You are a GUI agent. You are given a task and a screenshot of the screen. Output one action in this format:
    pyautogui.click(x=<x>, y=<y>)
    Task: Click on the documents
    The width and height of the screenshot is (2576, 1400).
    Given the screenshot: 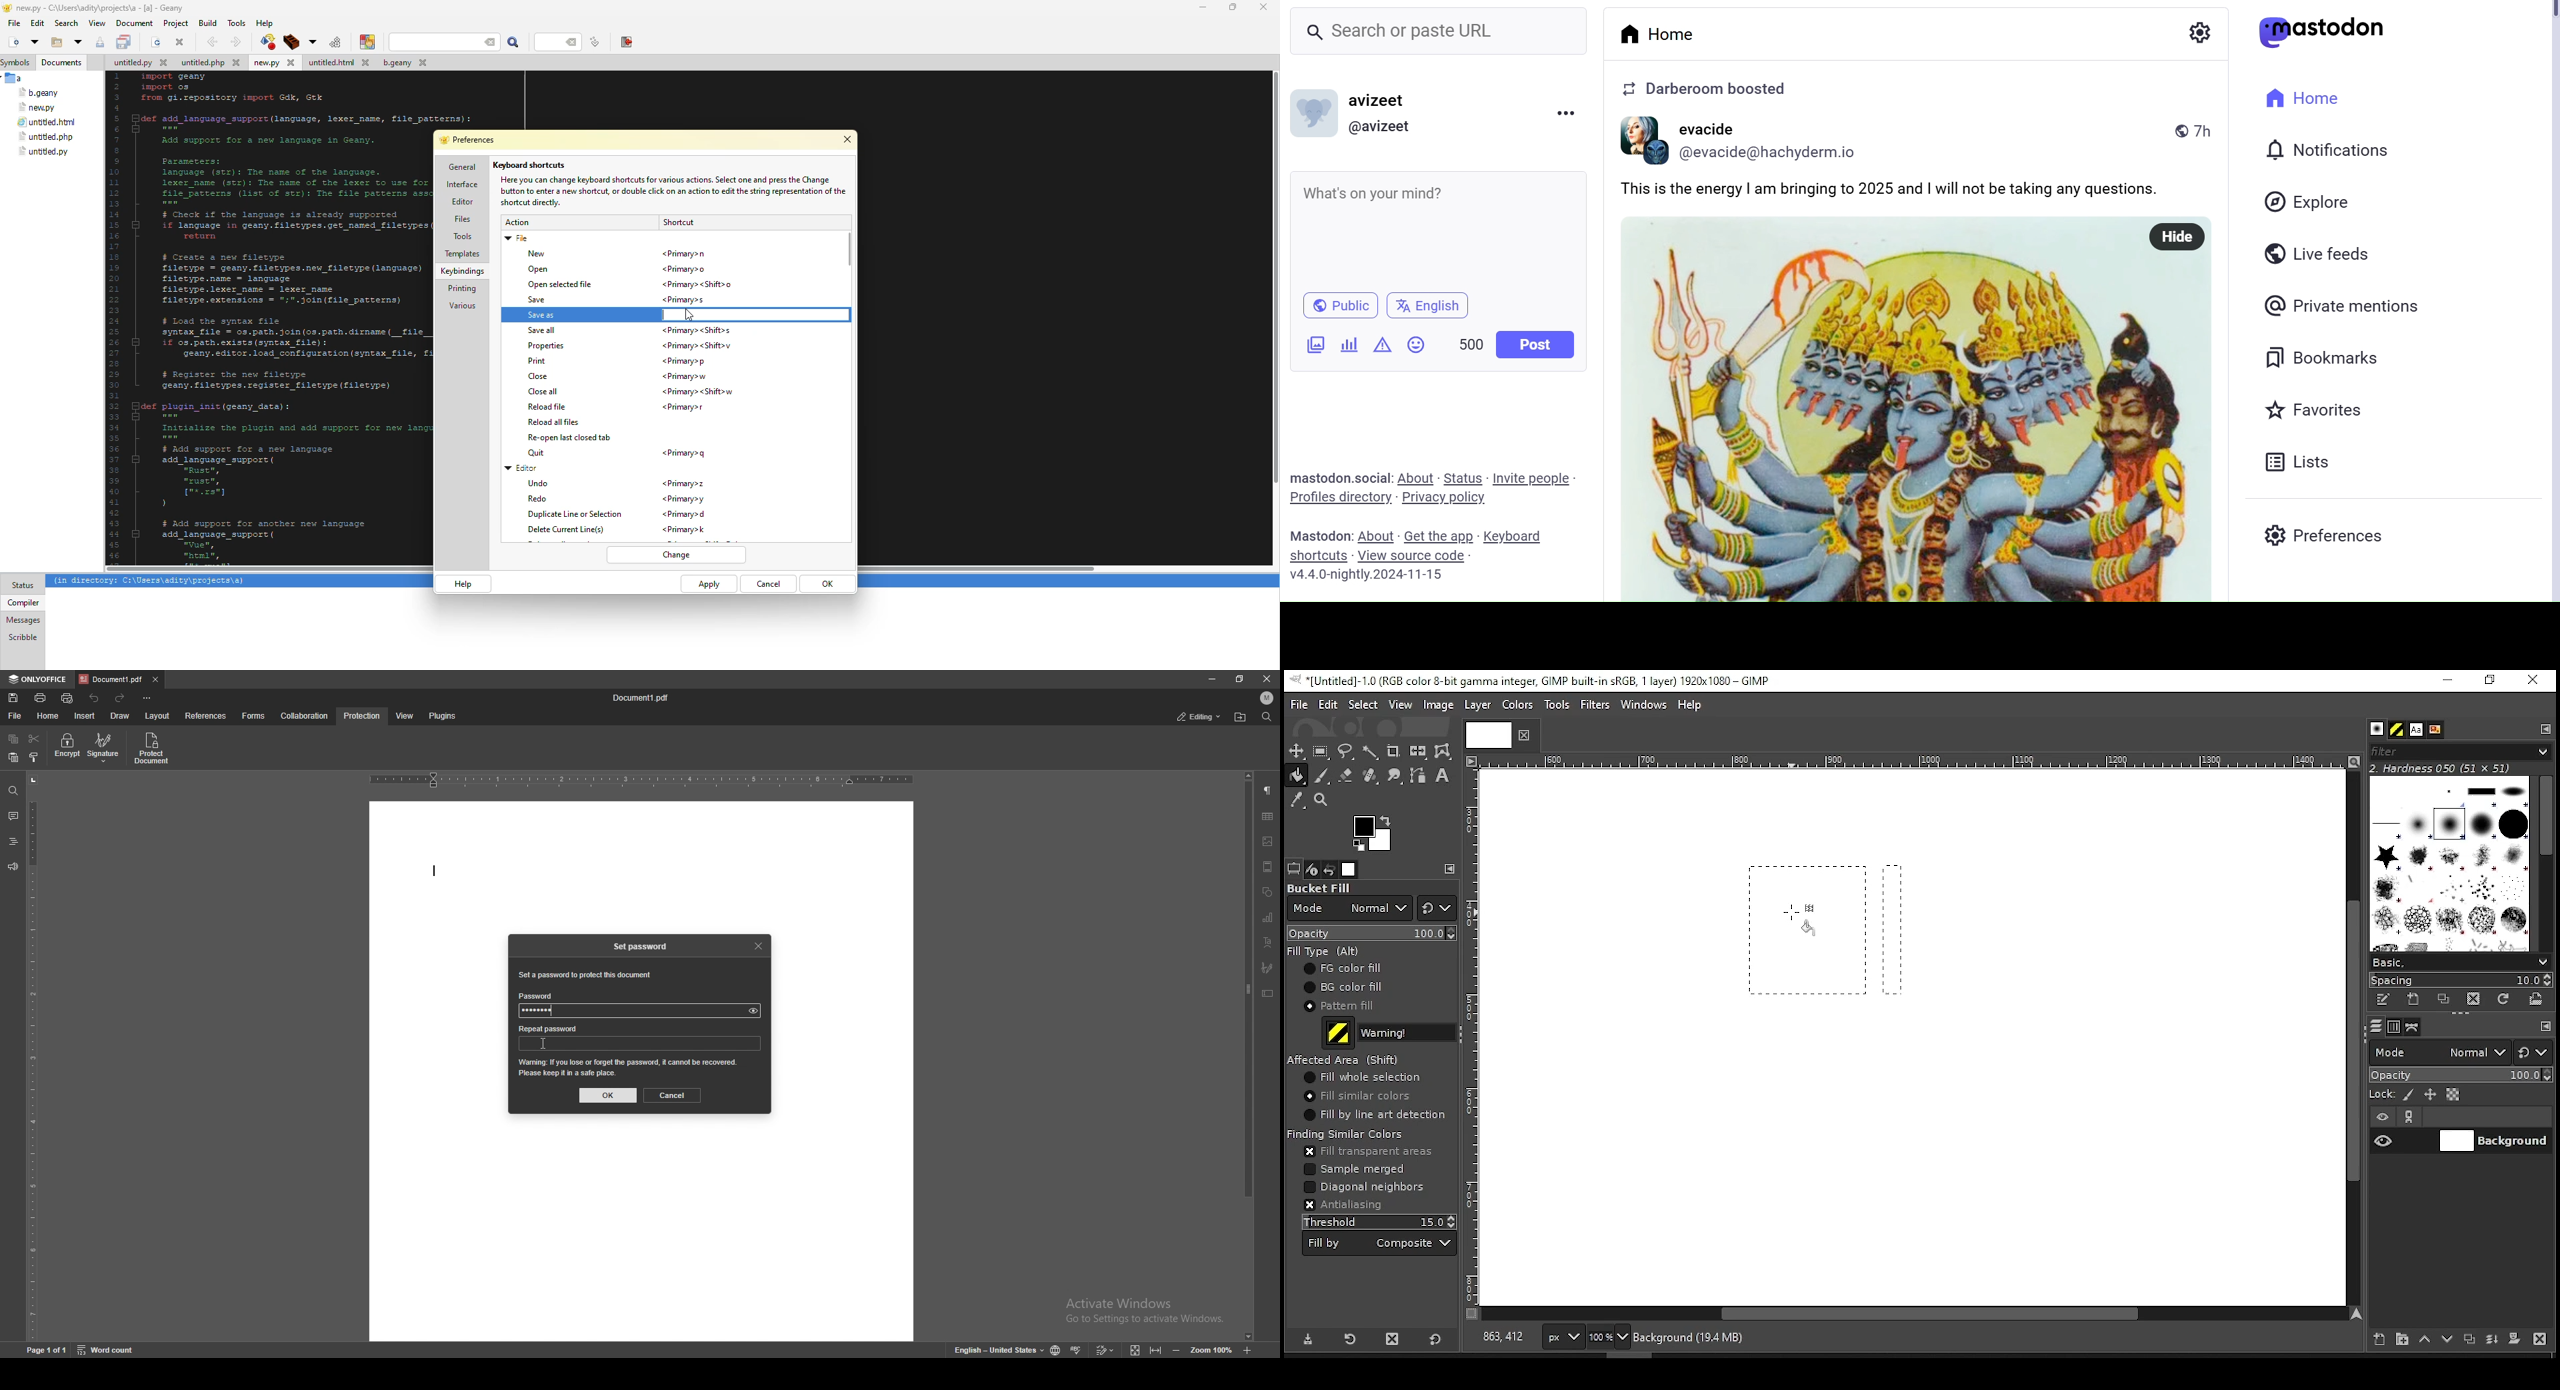 What is the action you would take?
    pyautogui.click(x=63, y=63)
    